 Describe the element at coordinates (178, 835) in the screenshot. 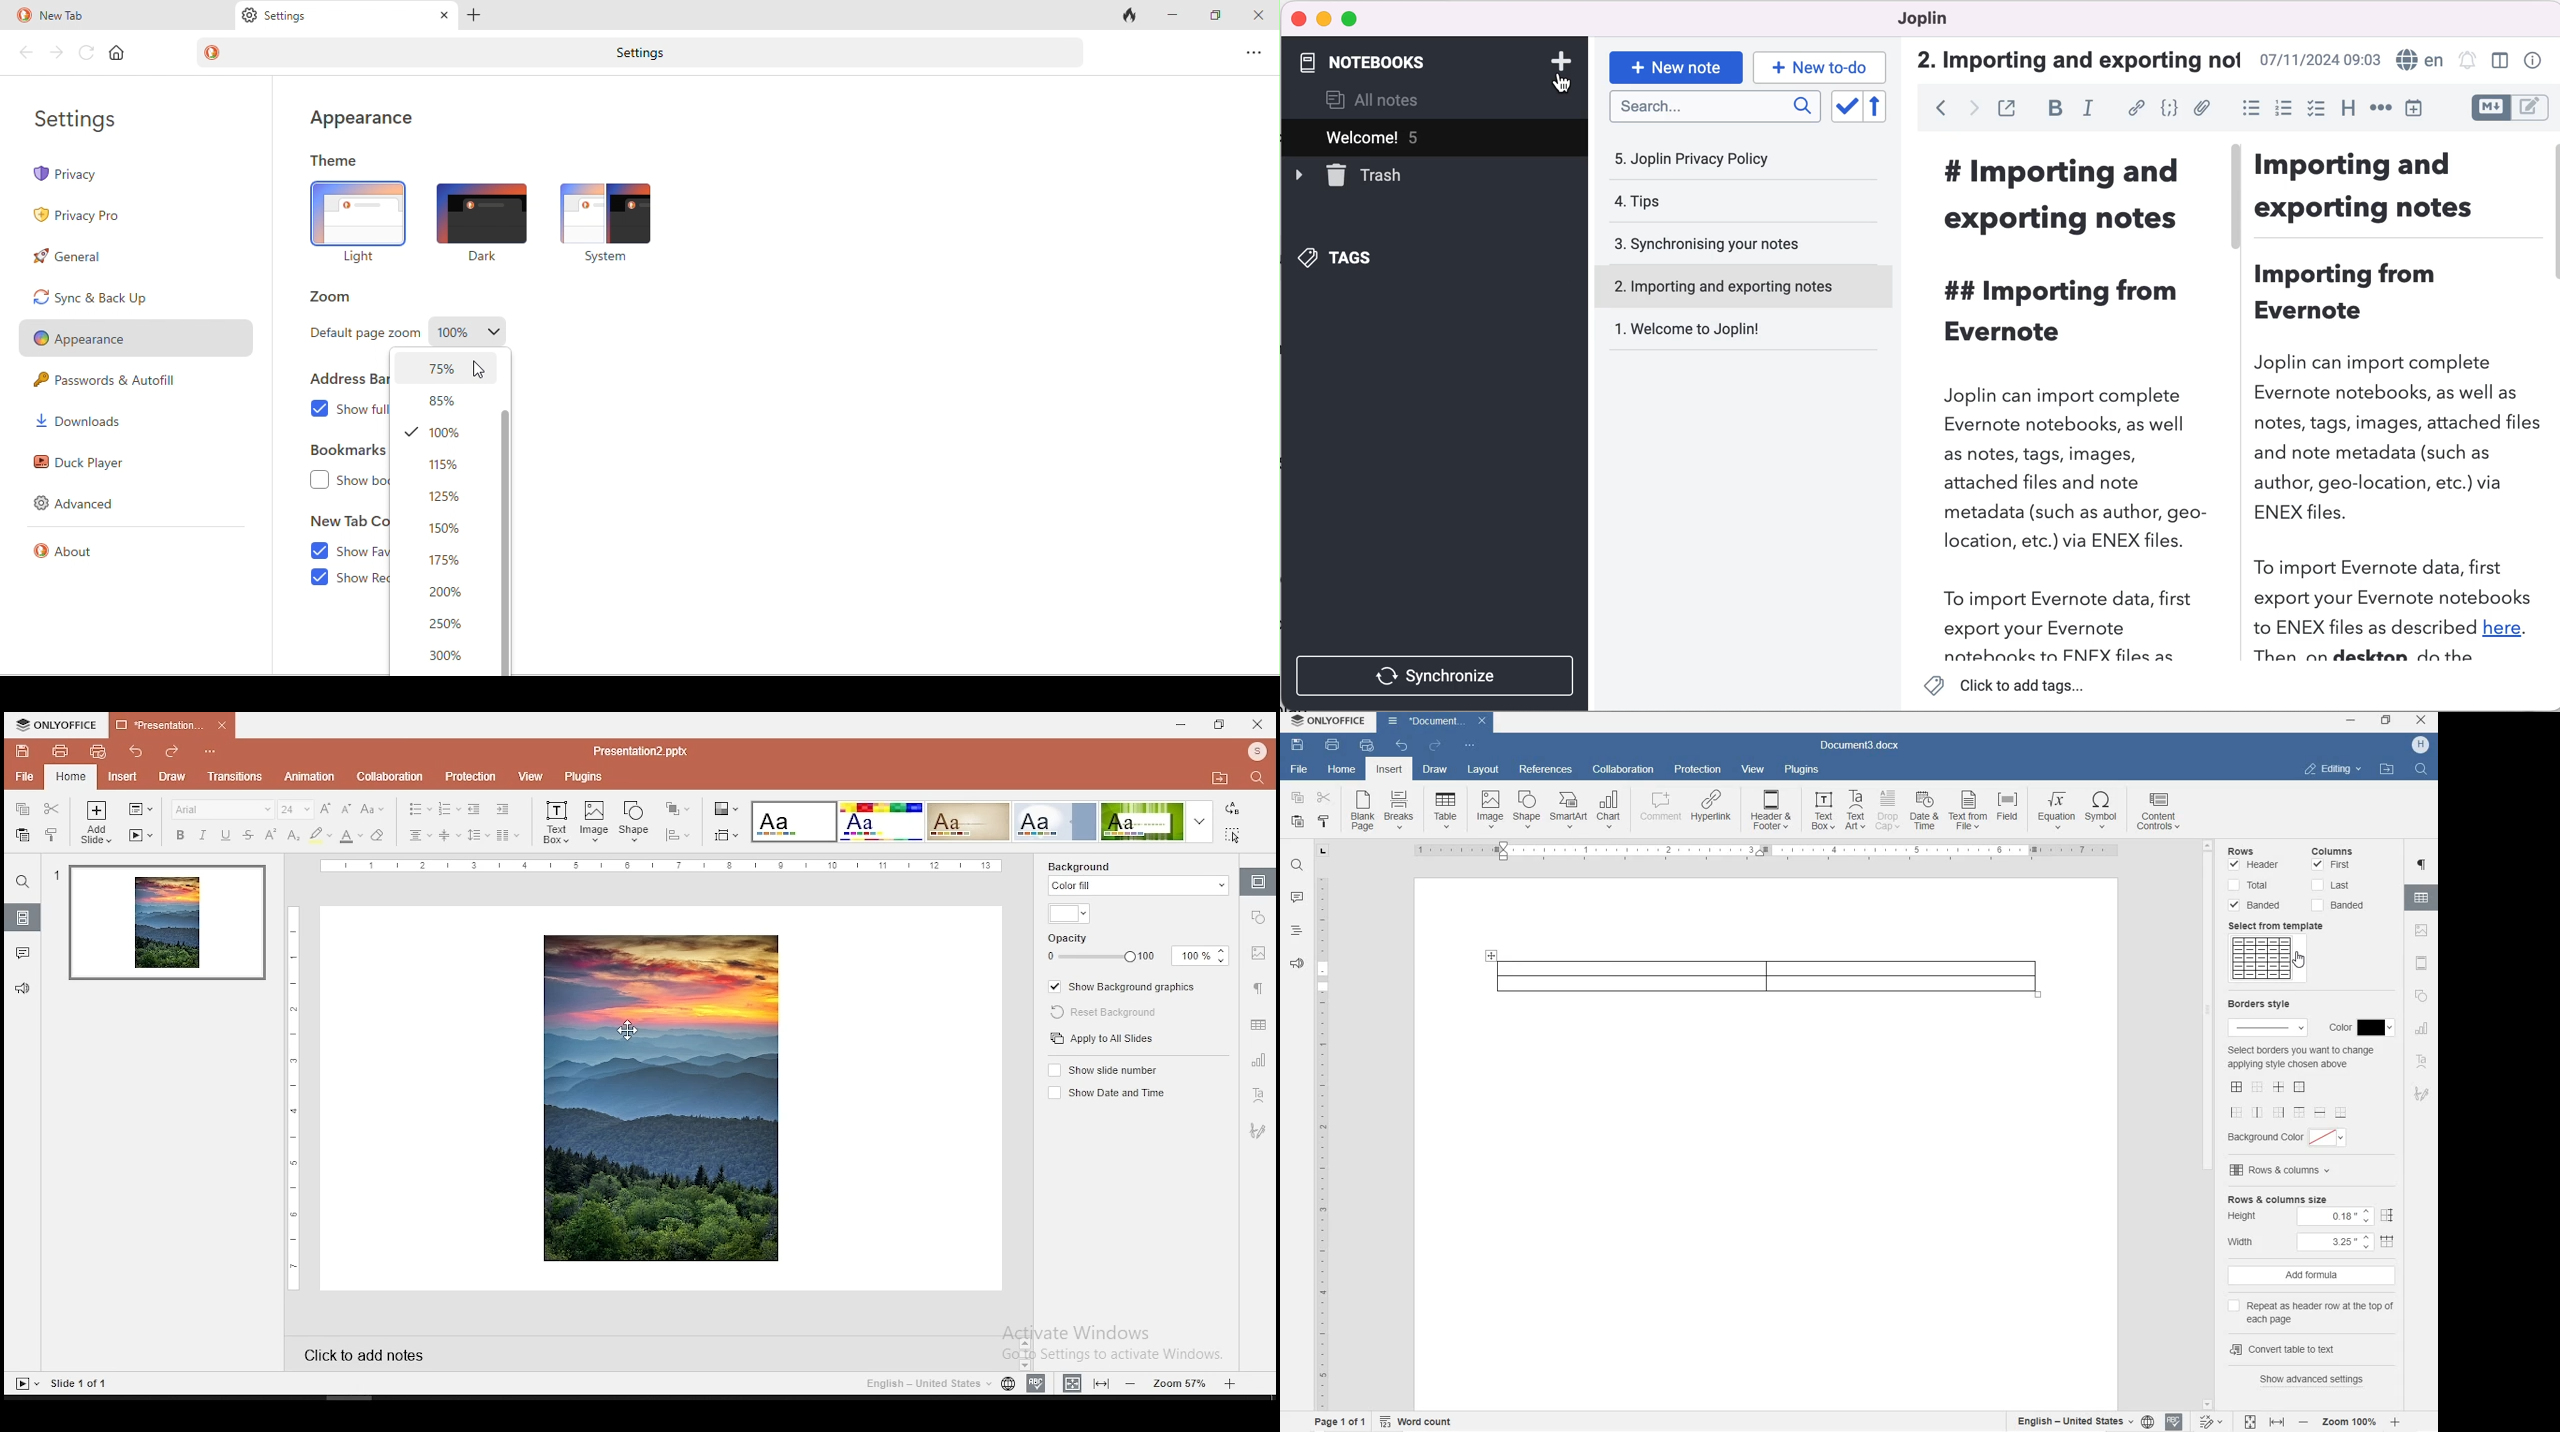

I see `bold` at that location.